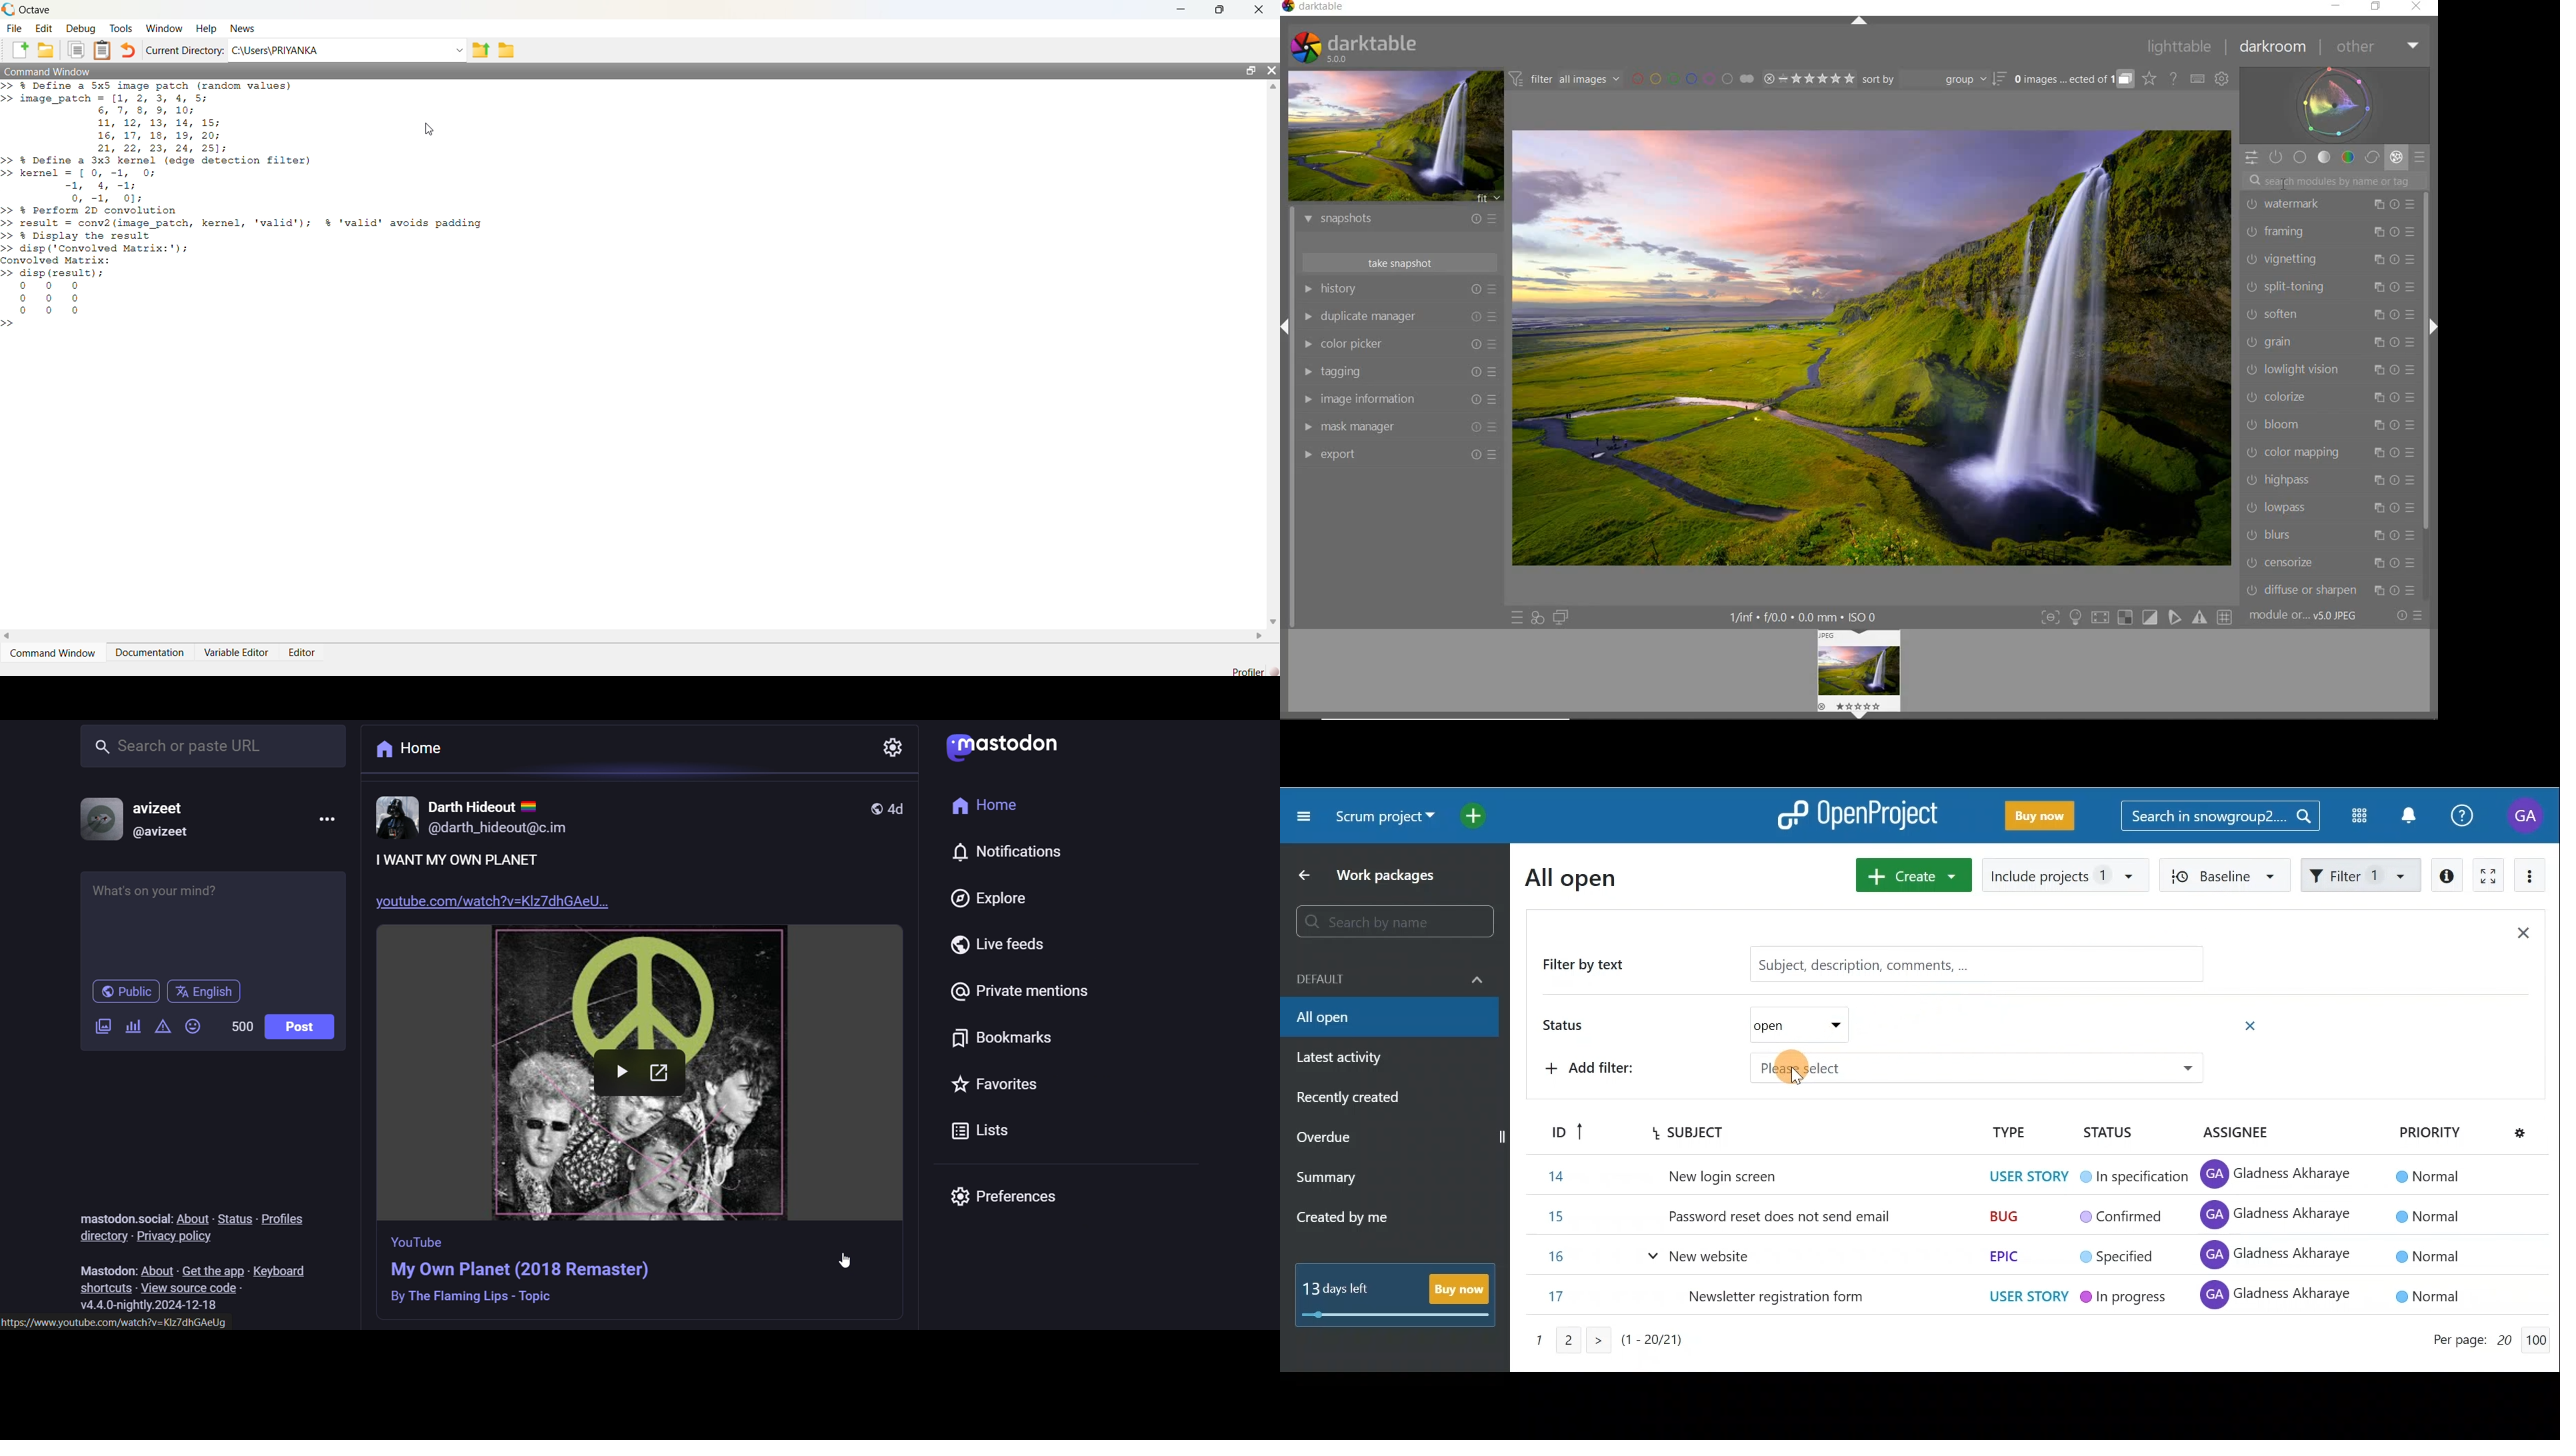  Describe the element at coordinates (1022, 853) in the screenshot. I see `notification` at that location.